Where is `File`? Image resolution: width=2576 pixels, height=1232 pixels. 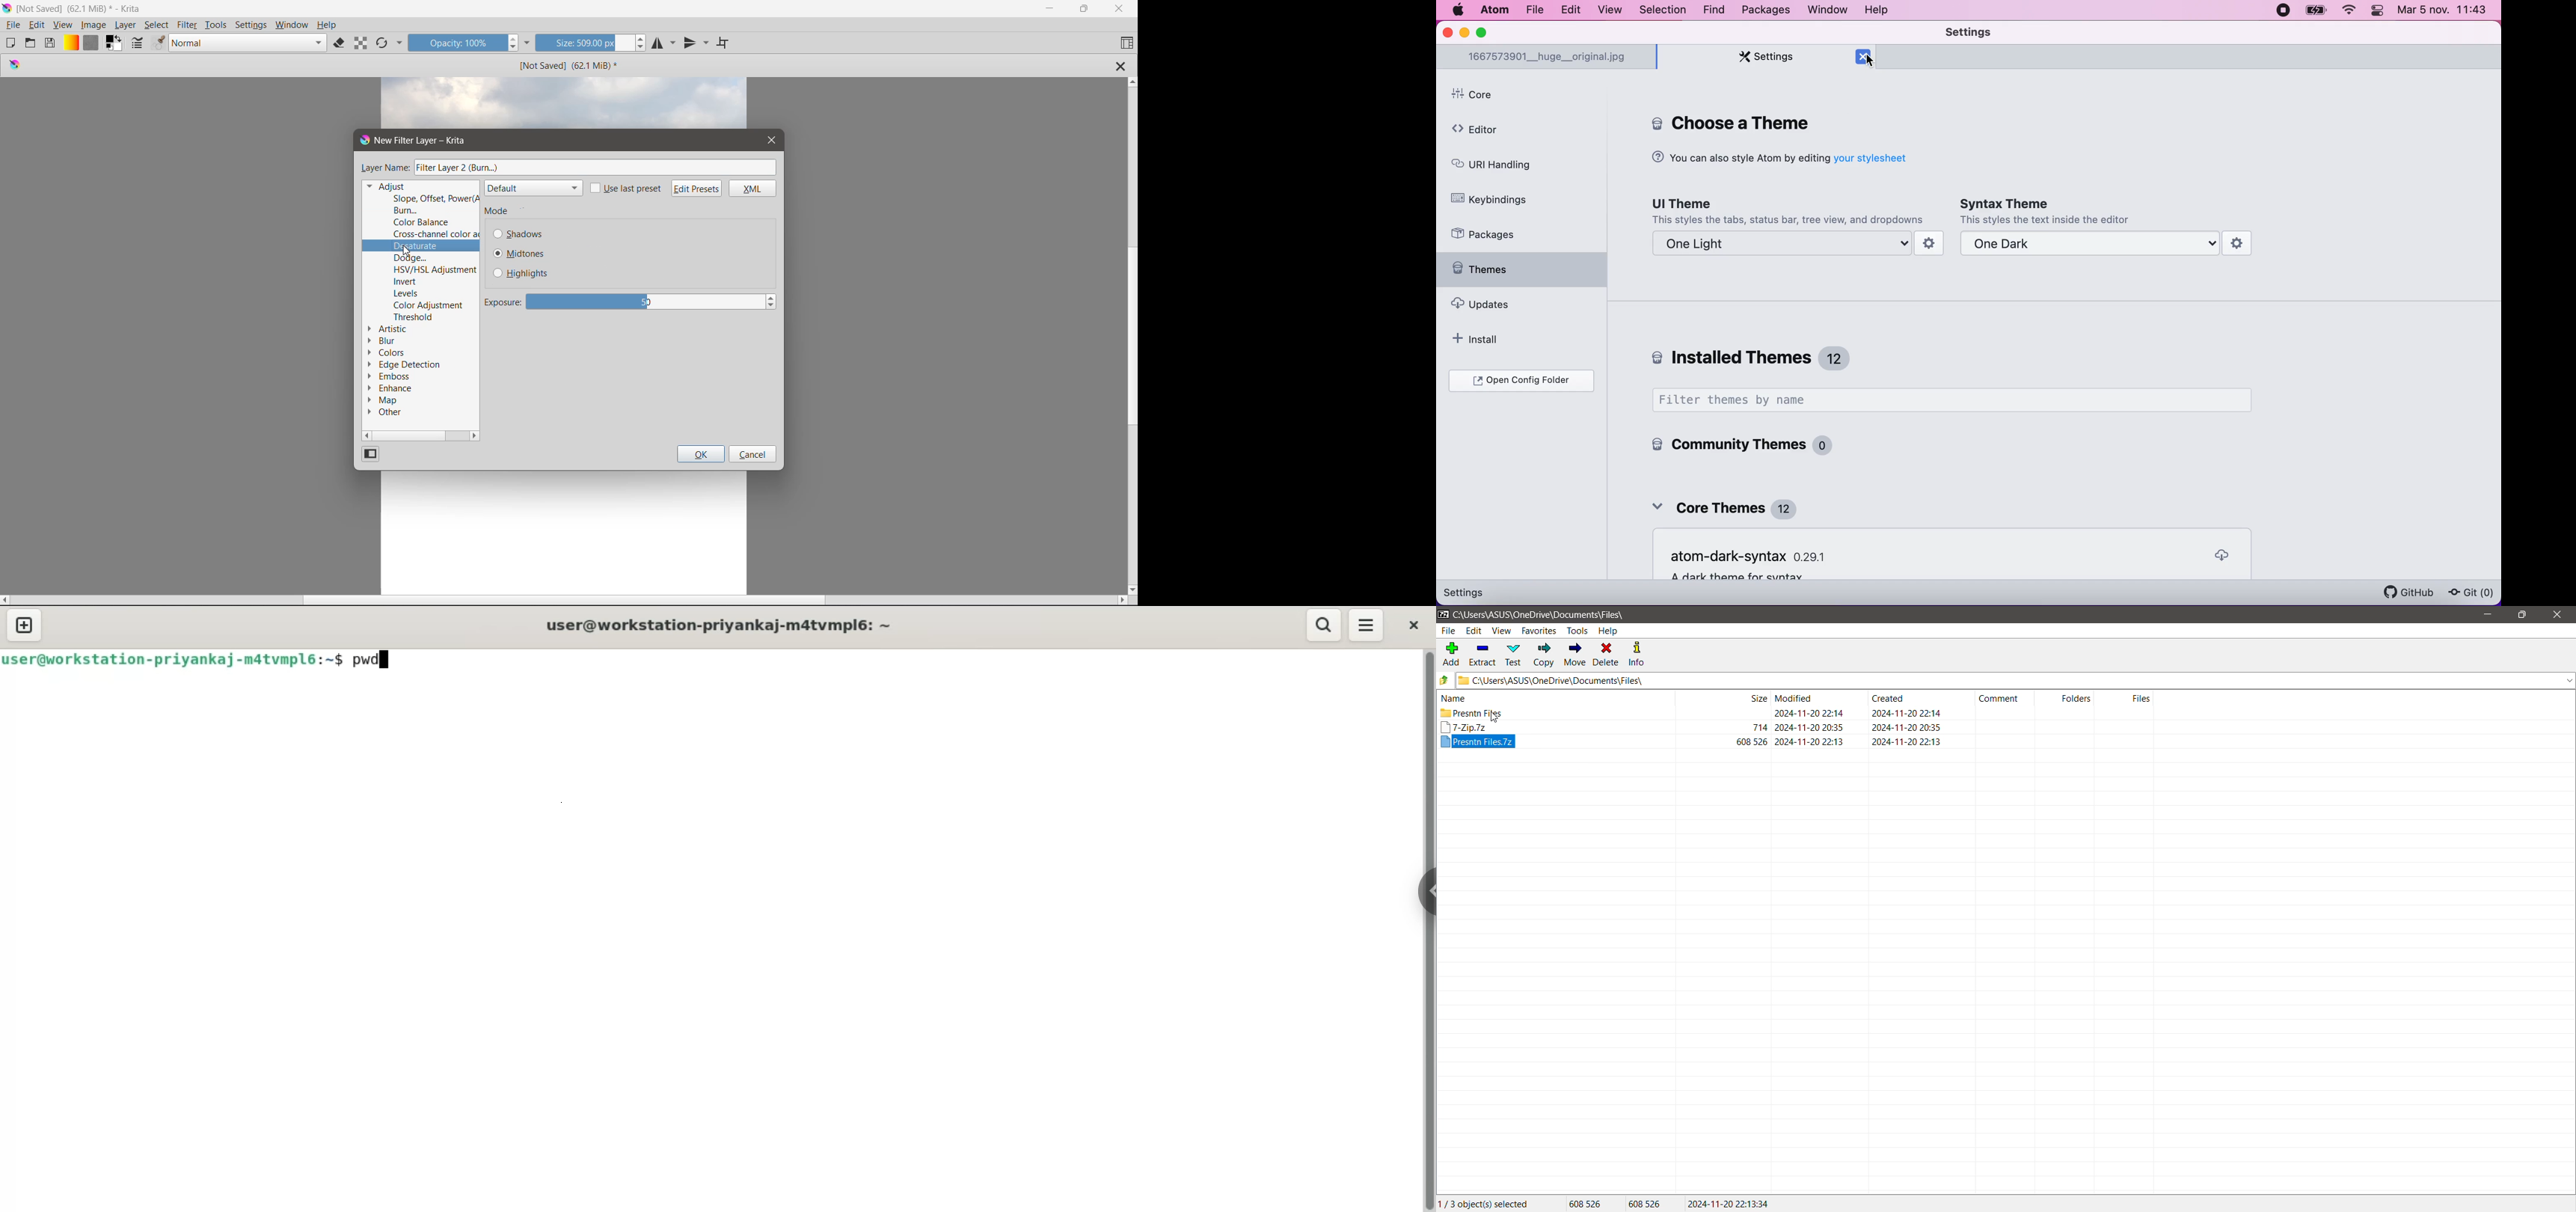 File is located at coordinates (1448, 631).